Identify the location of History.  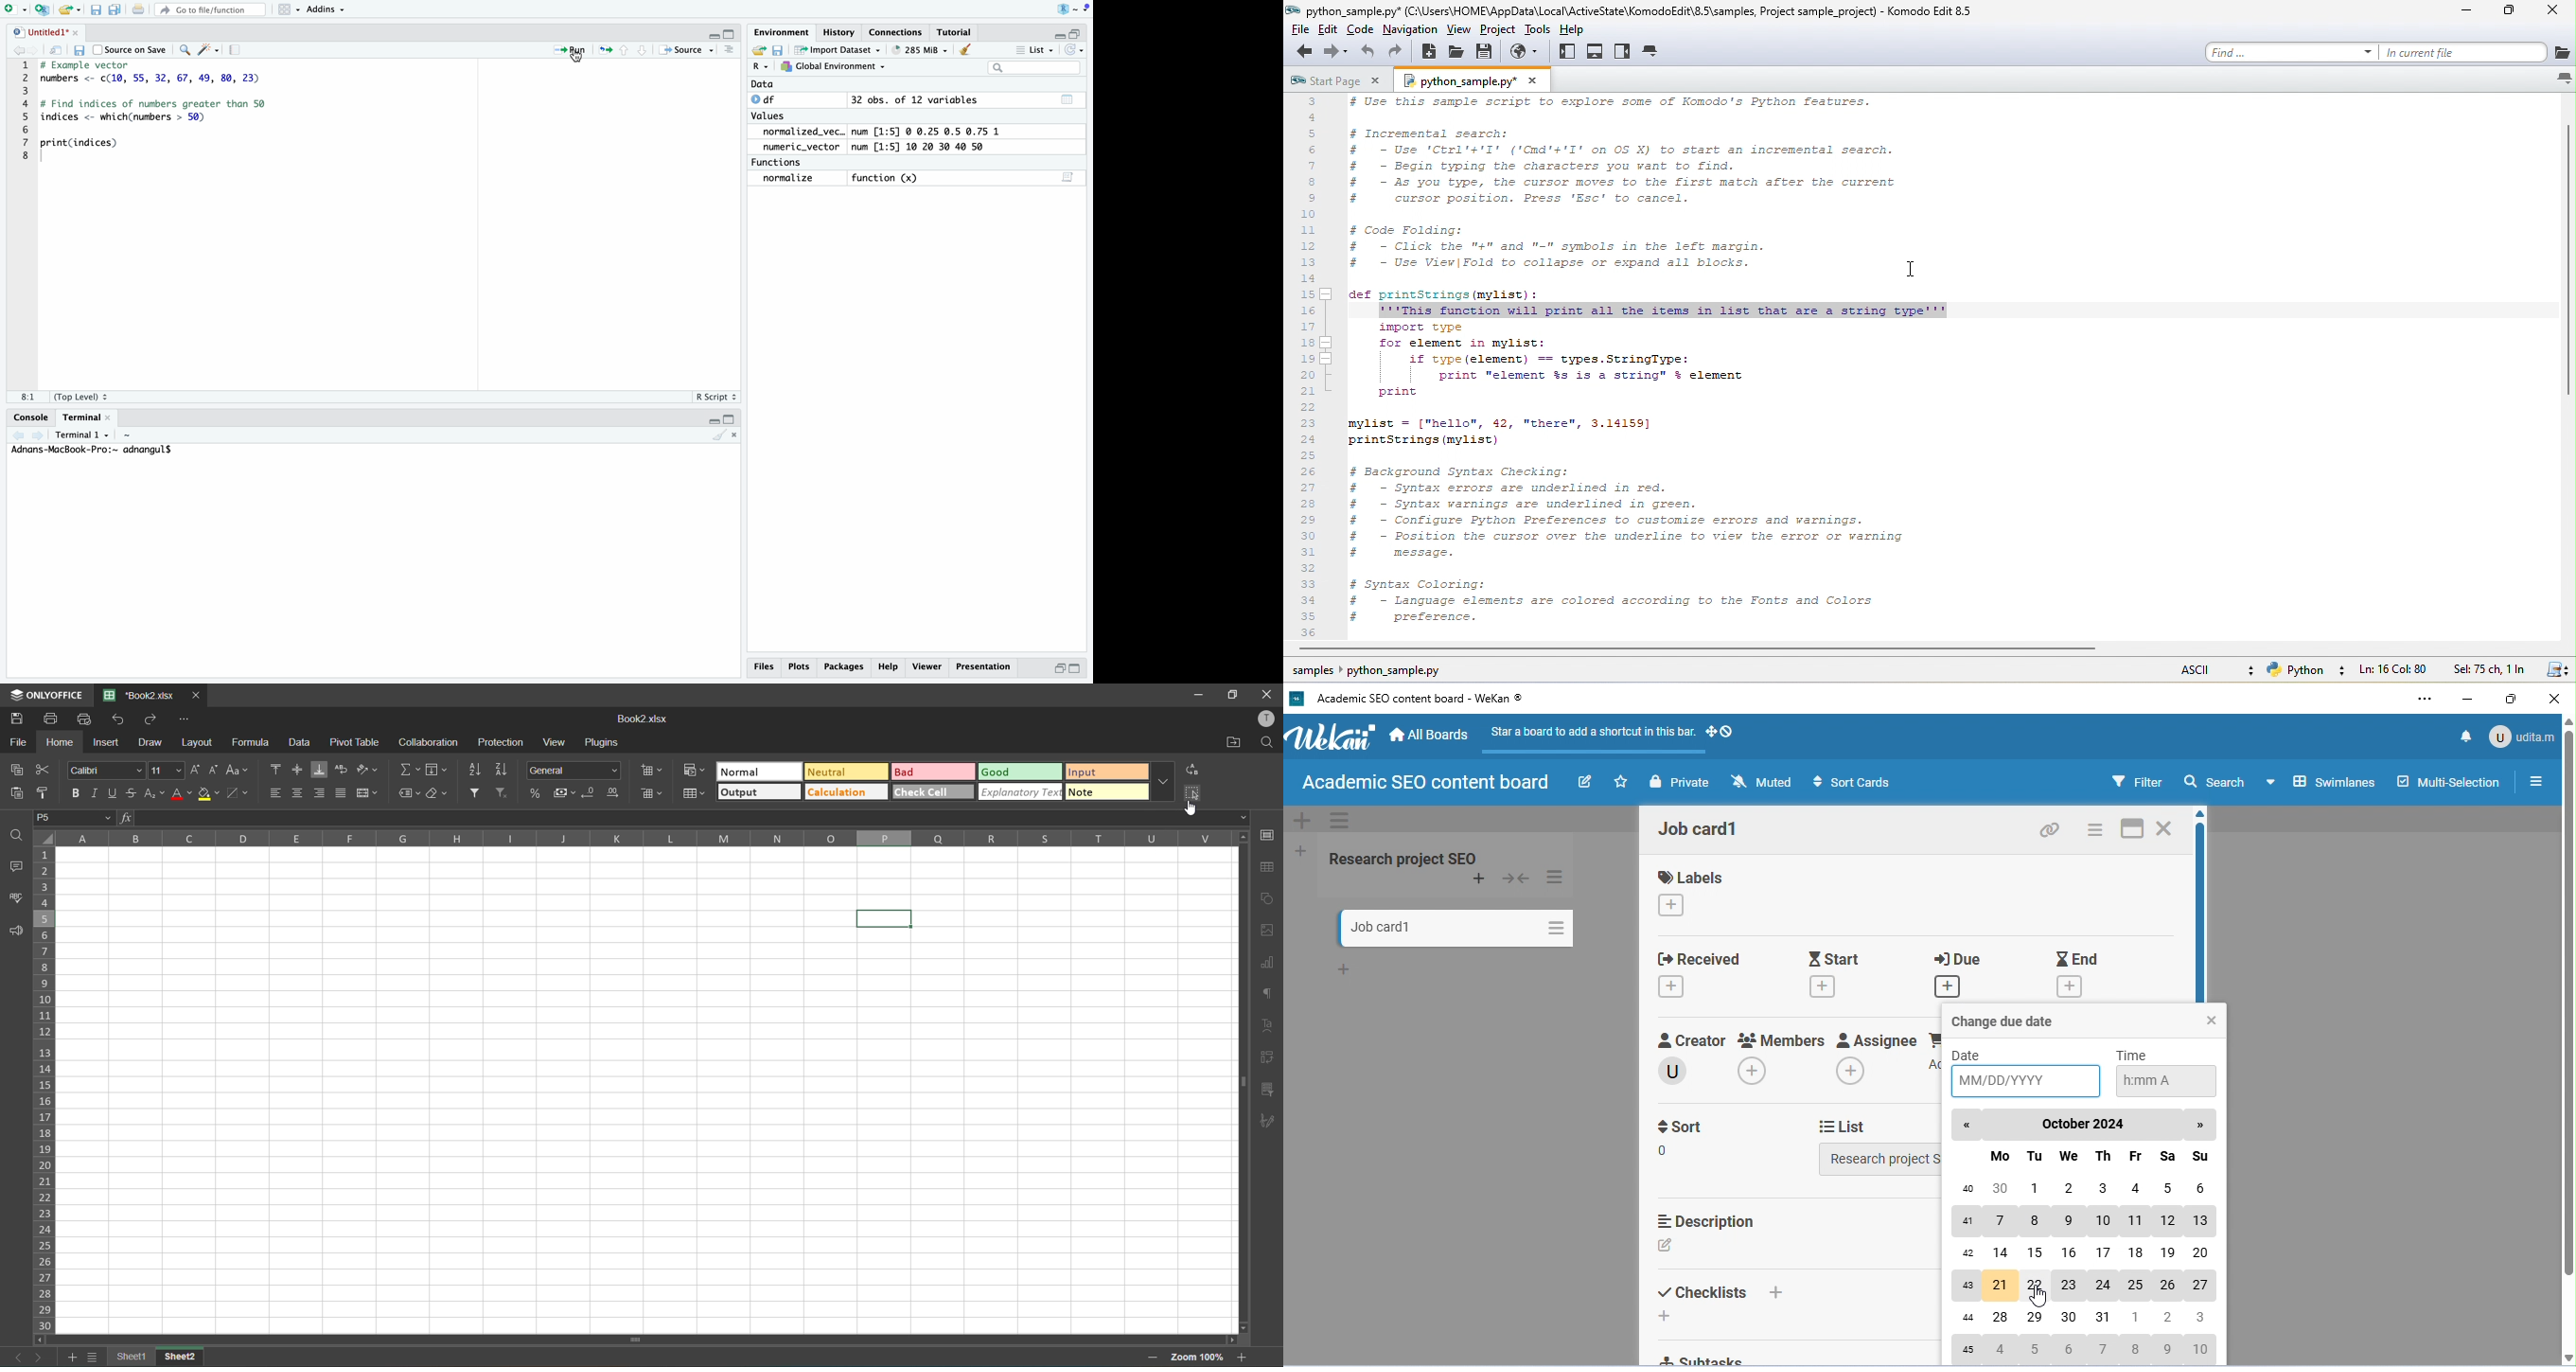
(840, 32).